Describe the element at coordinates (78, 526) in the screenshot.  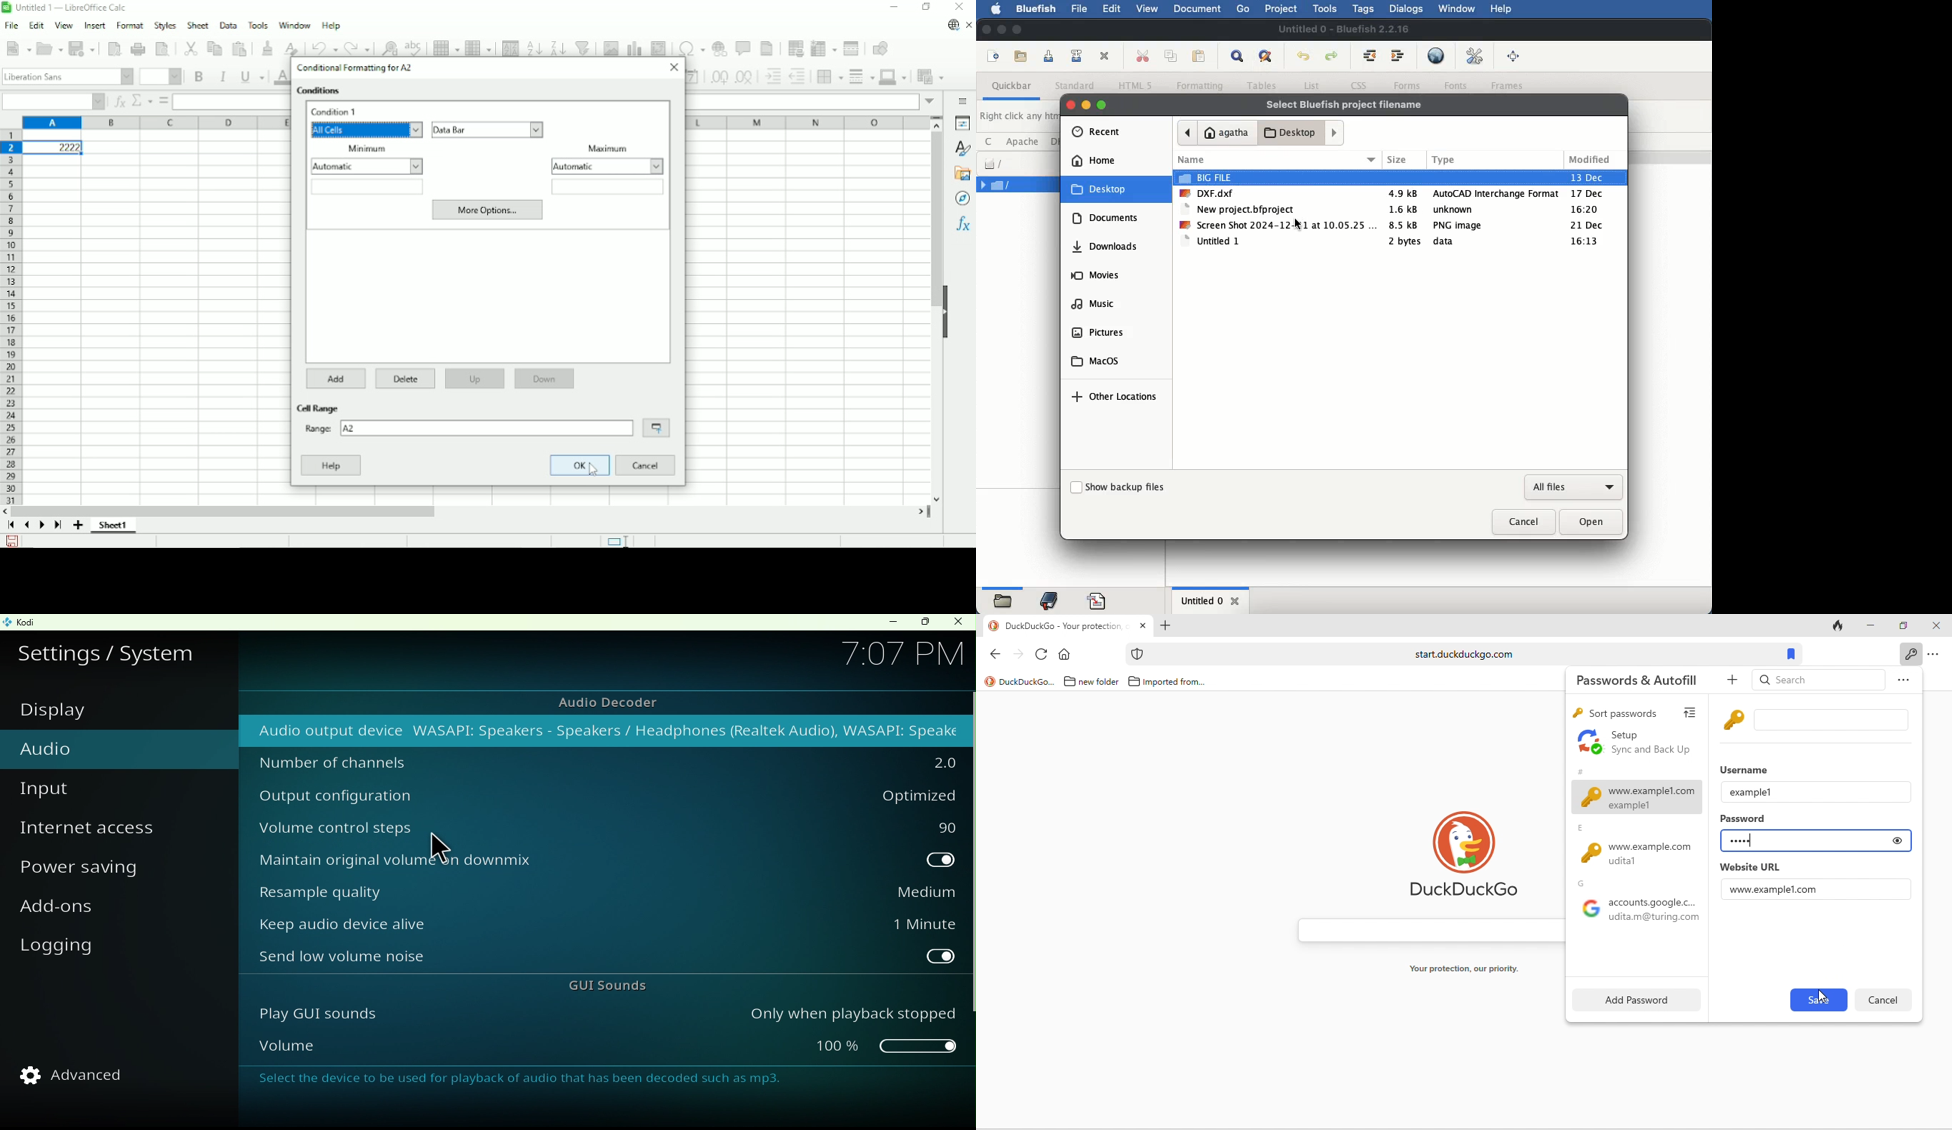
I see `Add sheet` at that location.